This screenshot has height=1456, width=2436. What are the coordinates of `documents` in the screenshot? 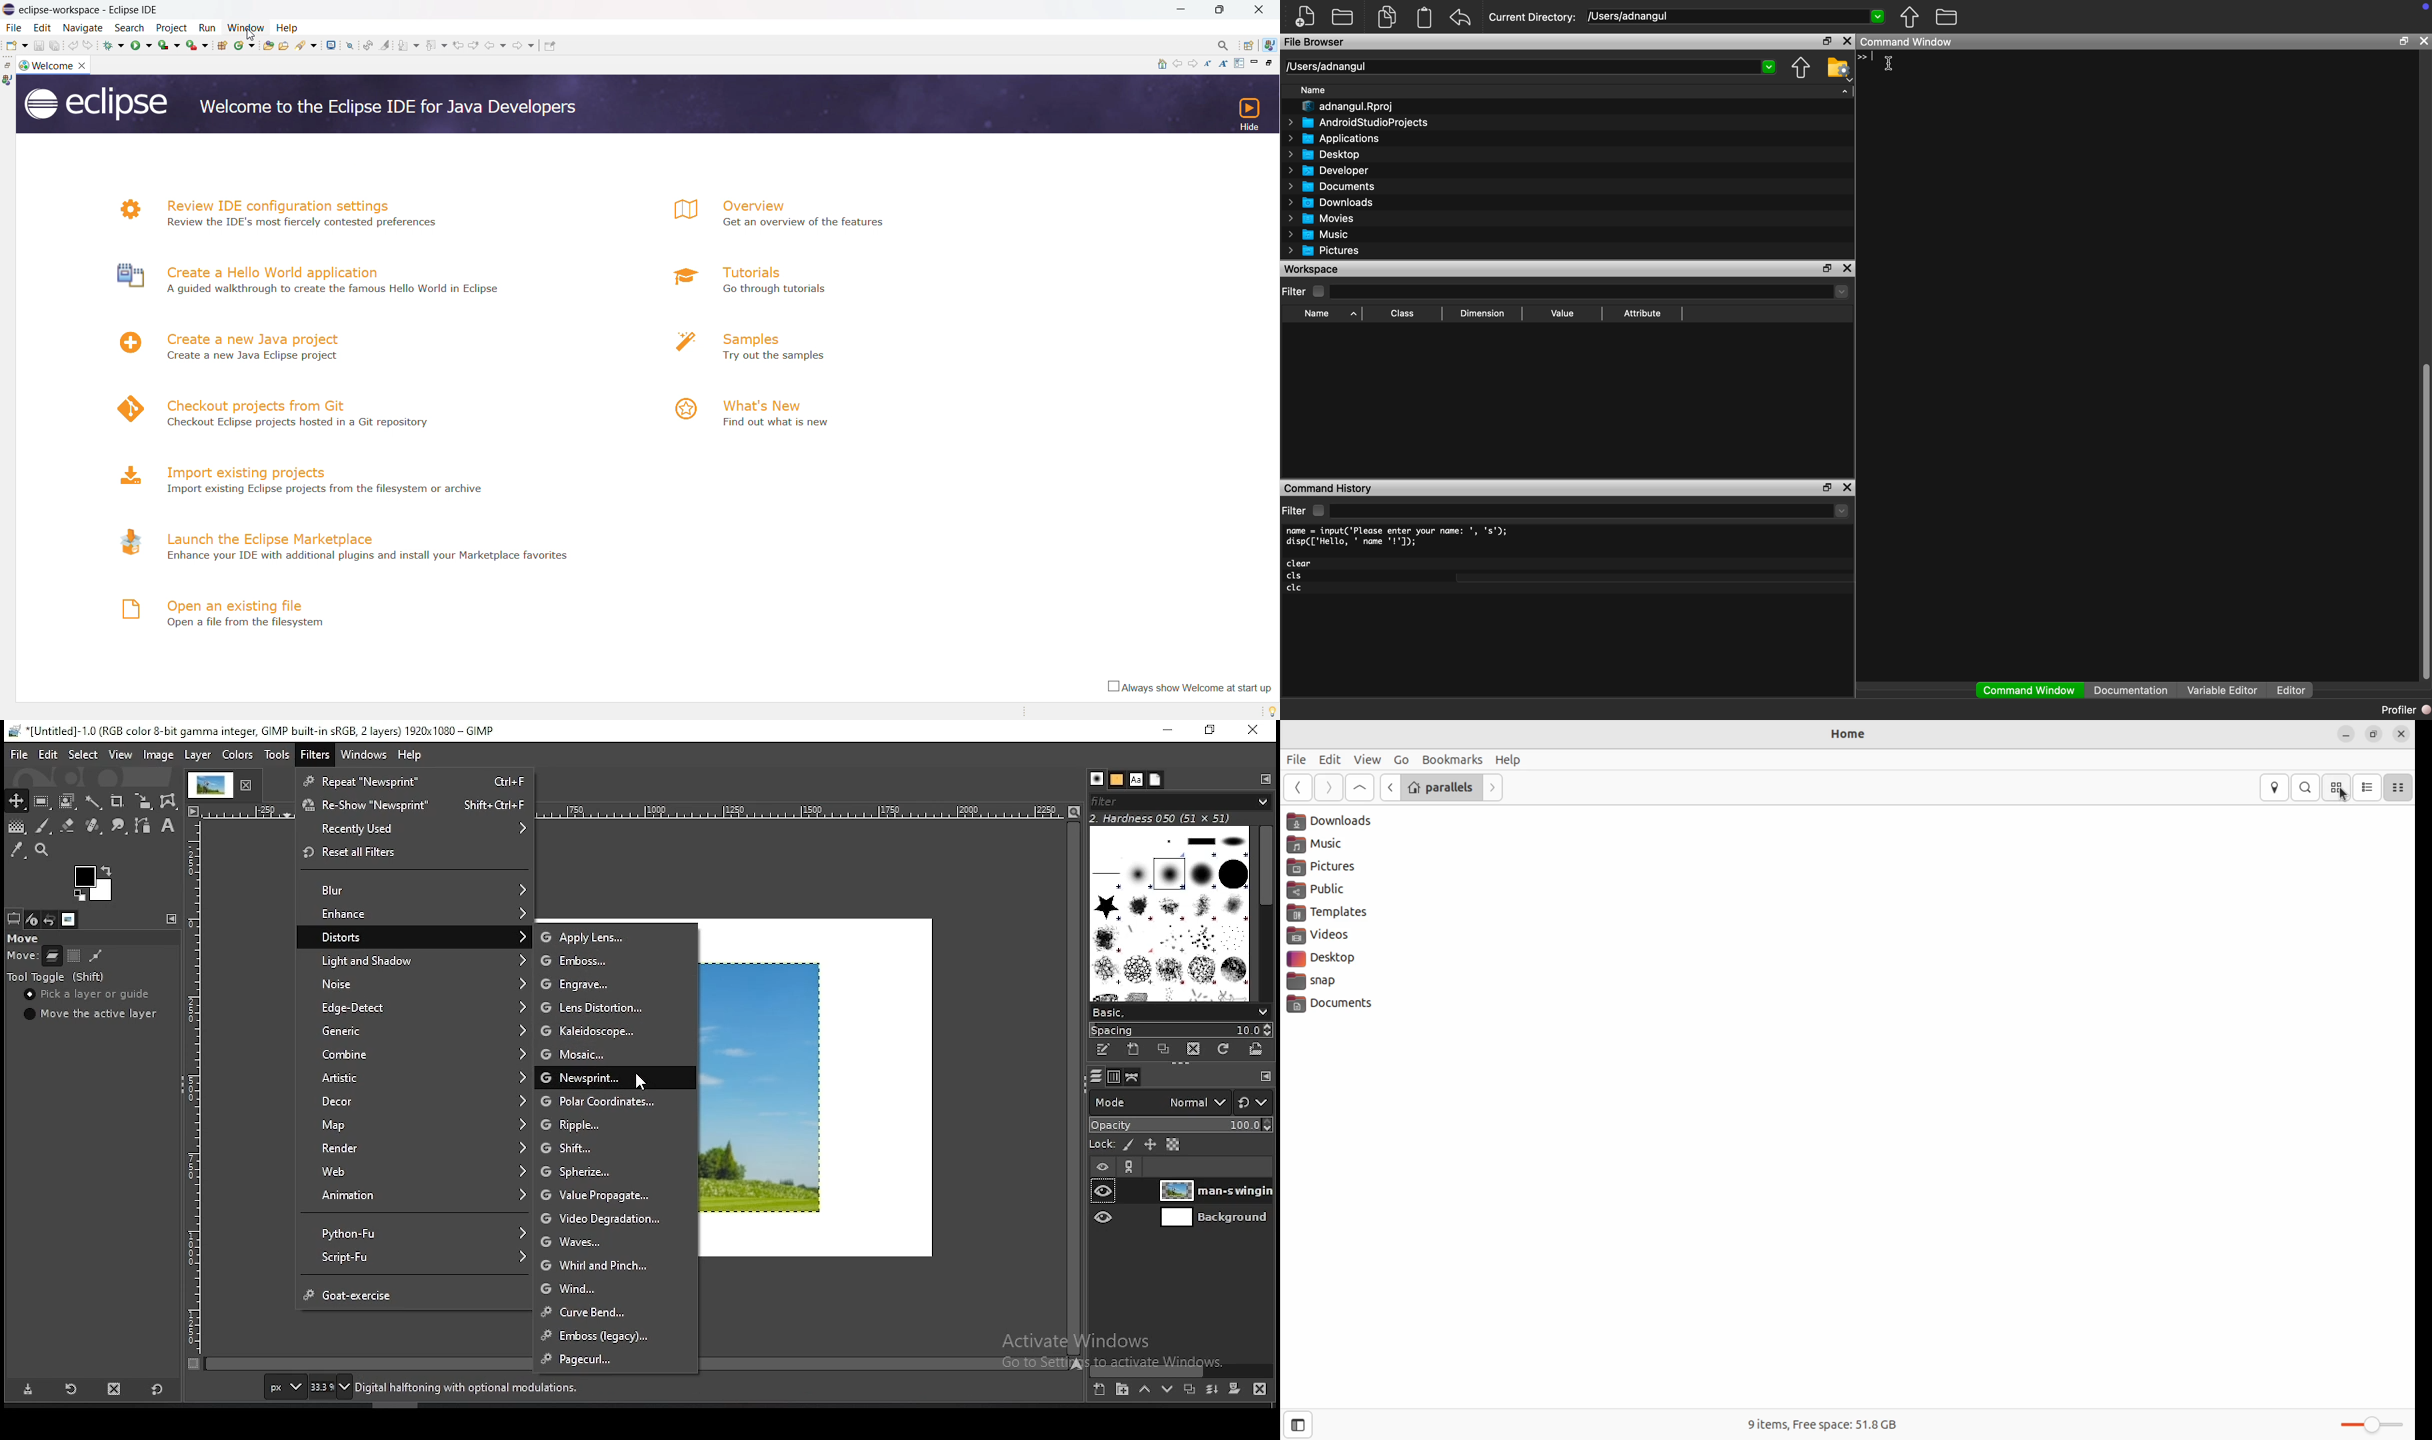 It's located at (1330, 1006).